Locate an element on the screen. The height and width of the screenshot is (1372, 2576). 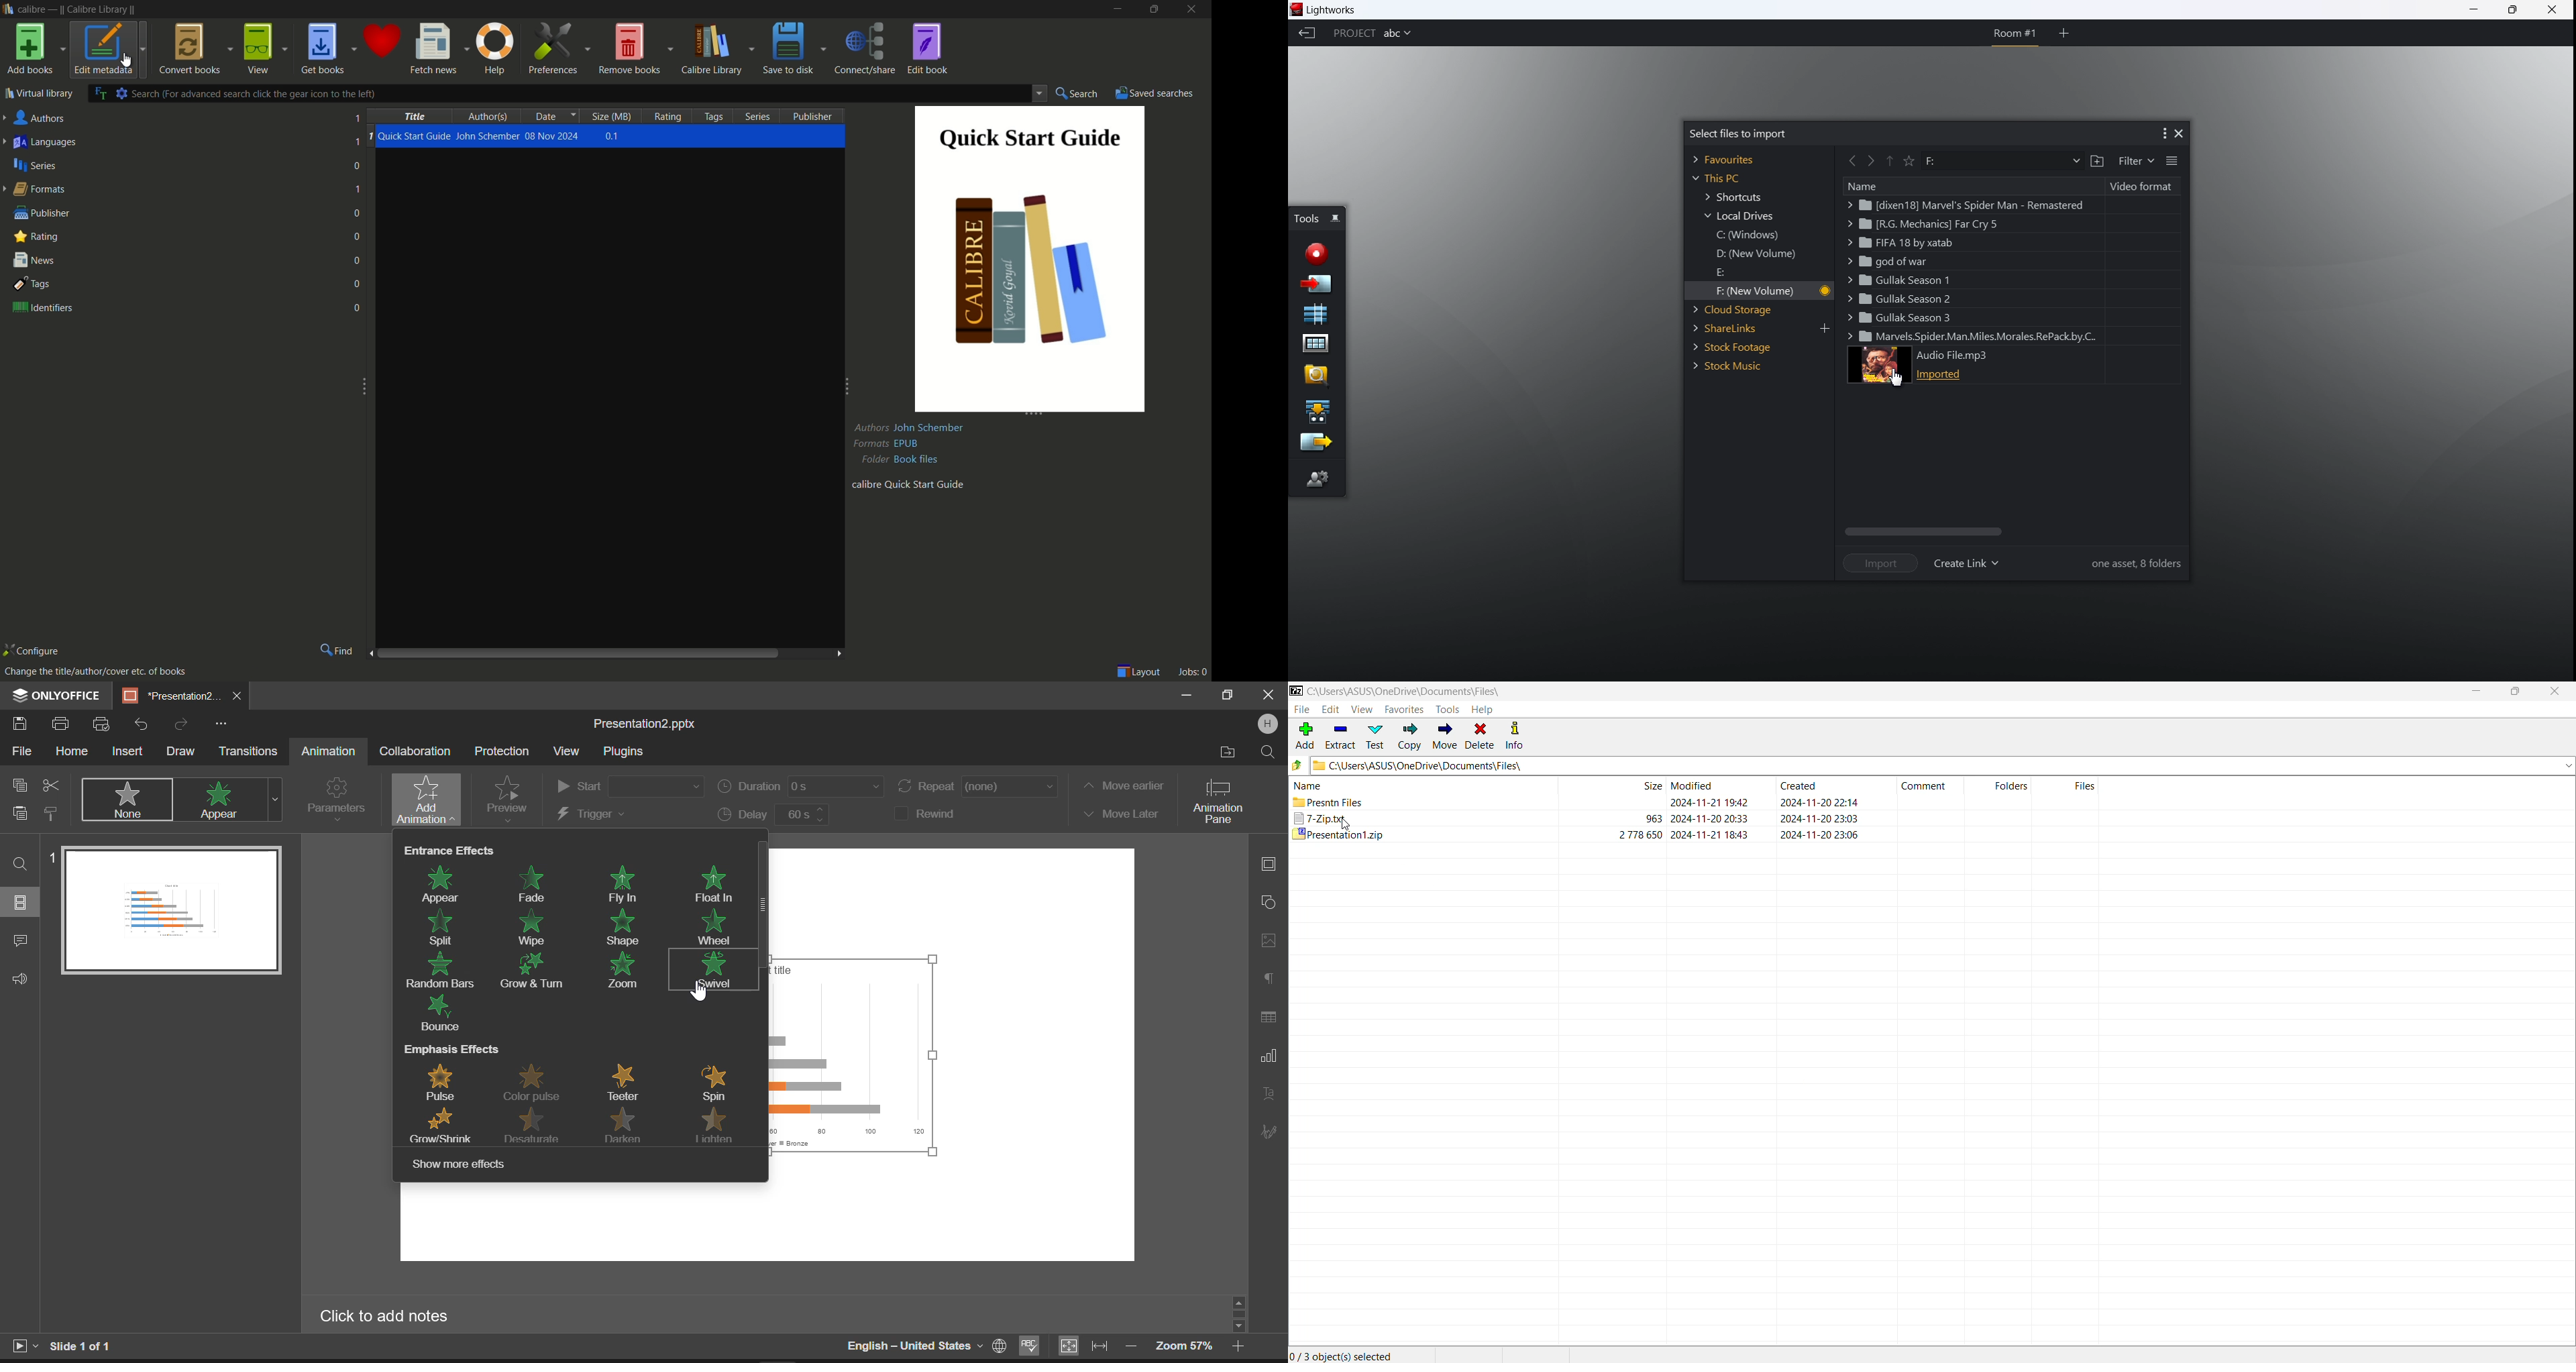
minimize is located at coordinates (1121, 9).